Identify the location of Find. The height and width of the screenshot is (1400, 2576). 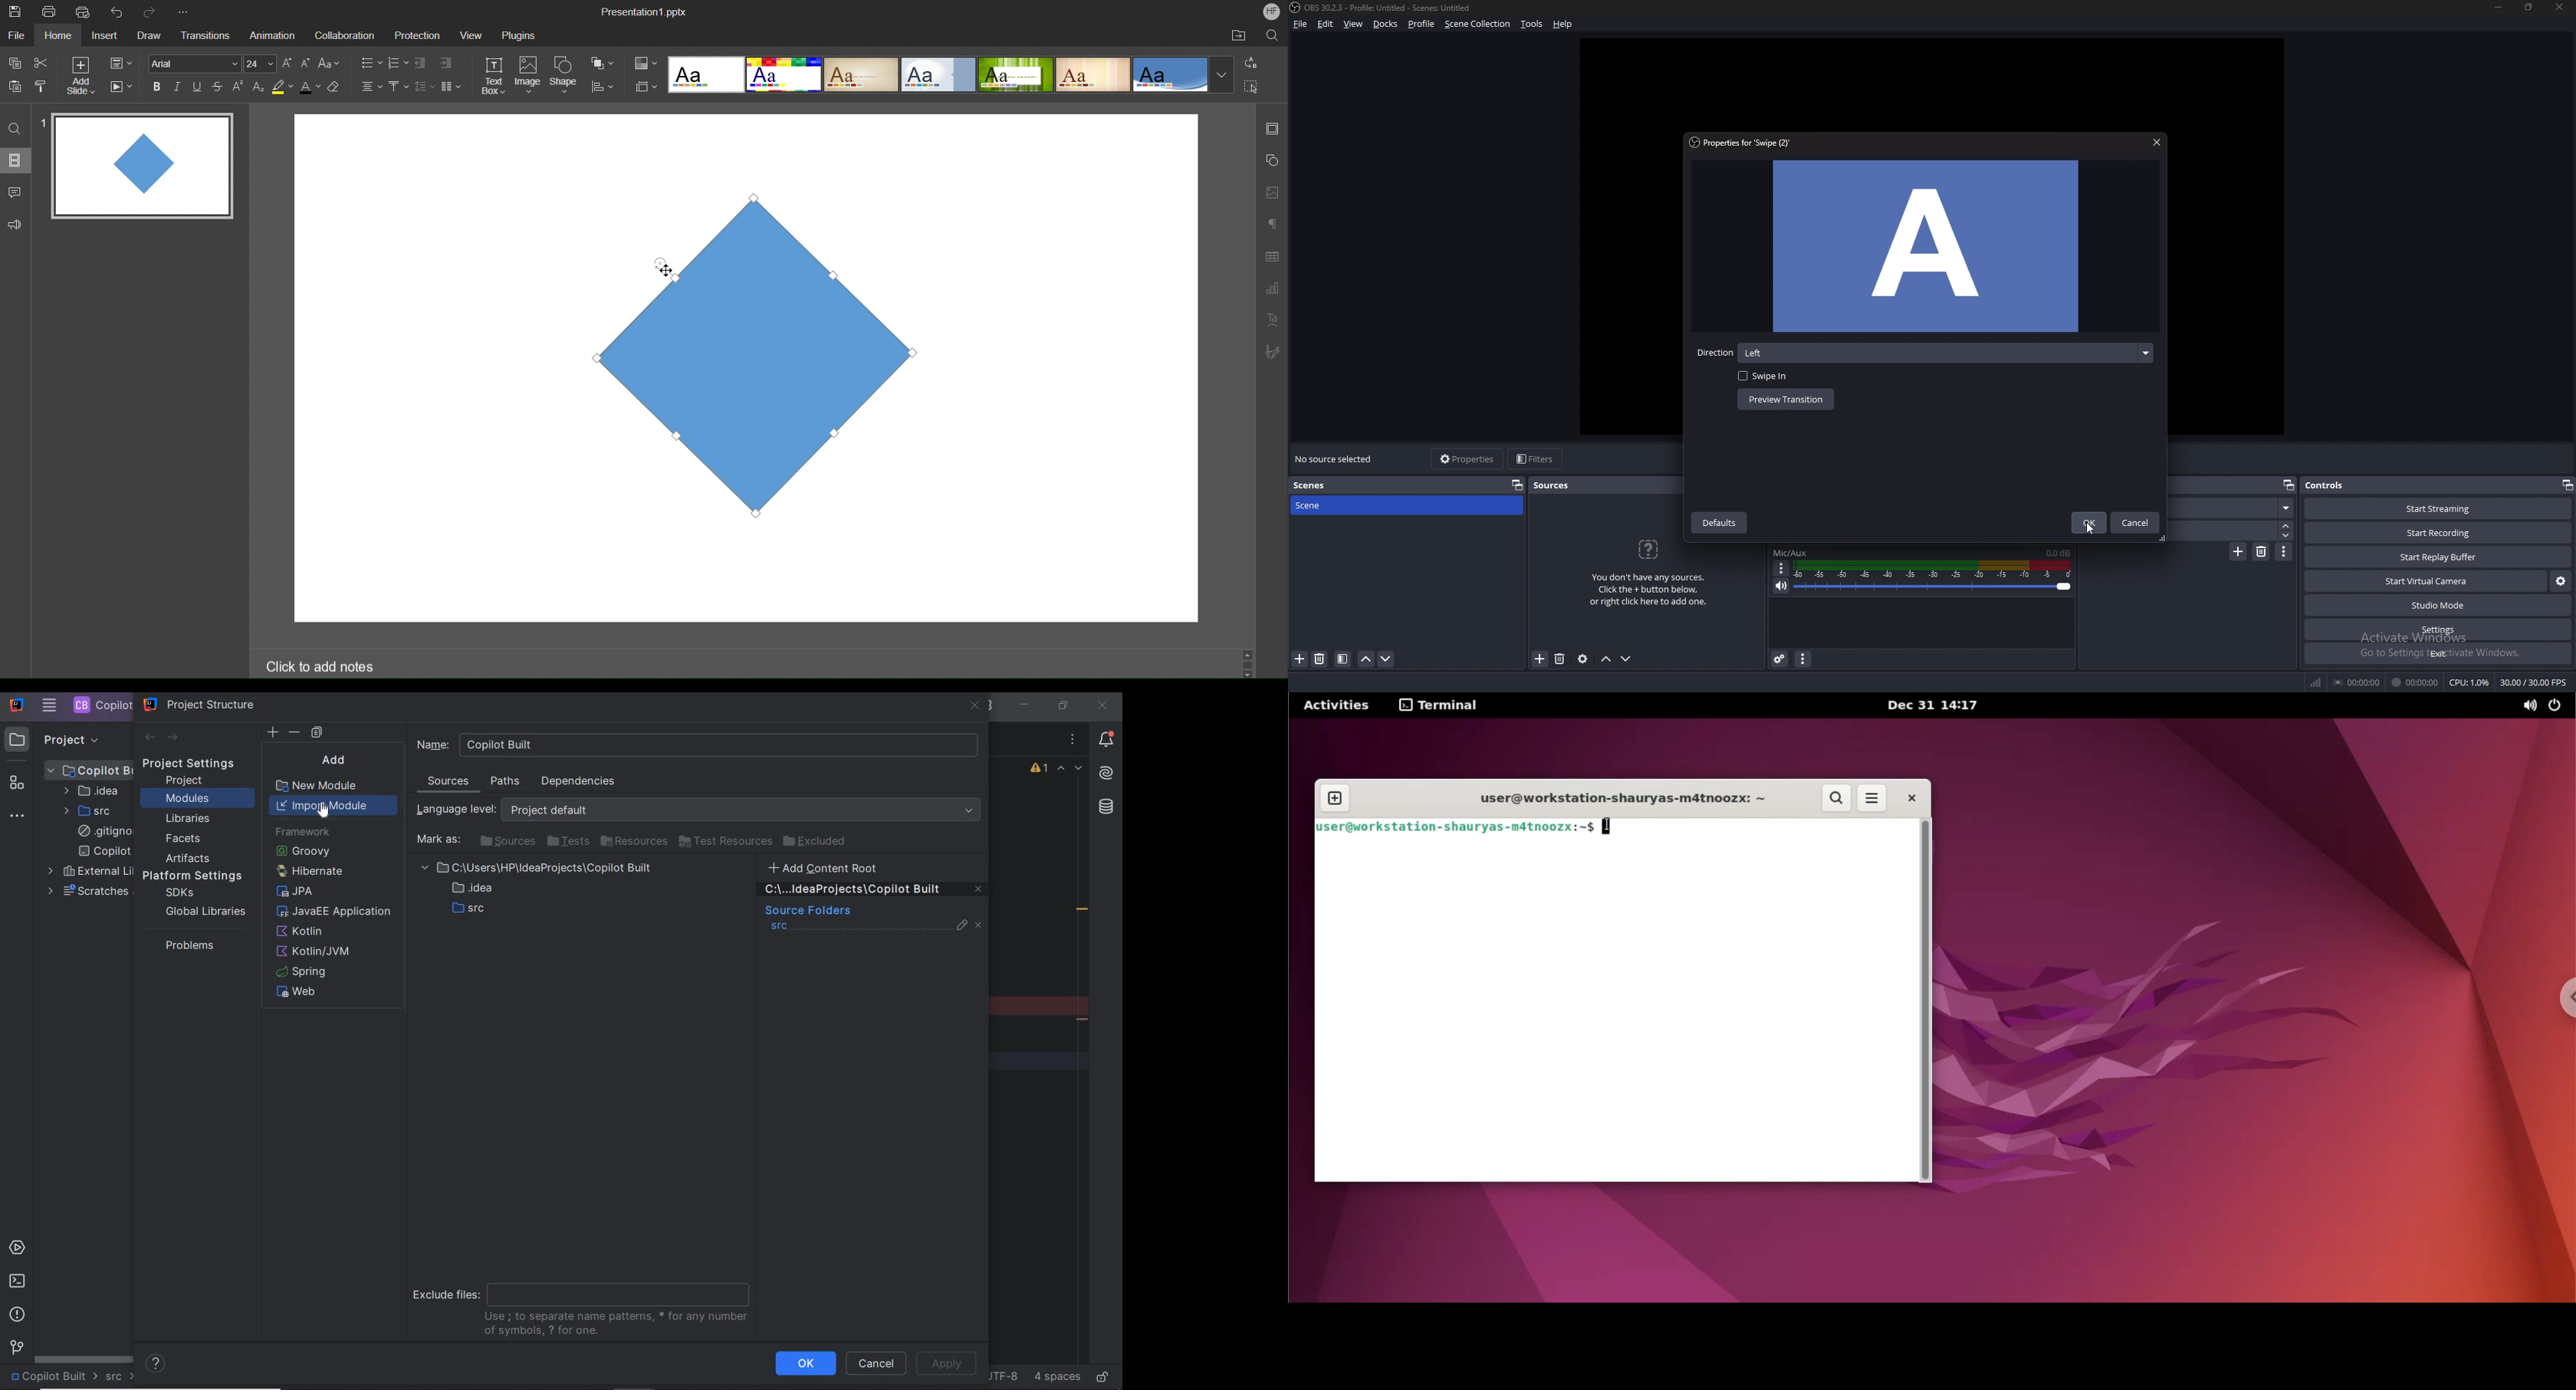
(15, 129).